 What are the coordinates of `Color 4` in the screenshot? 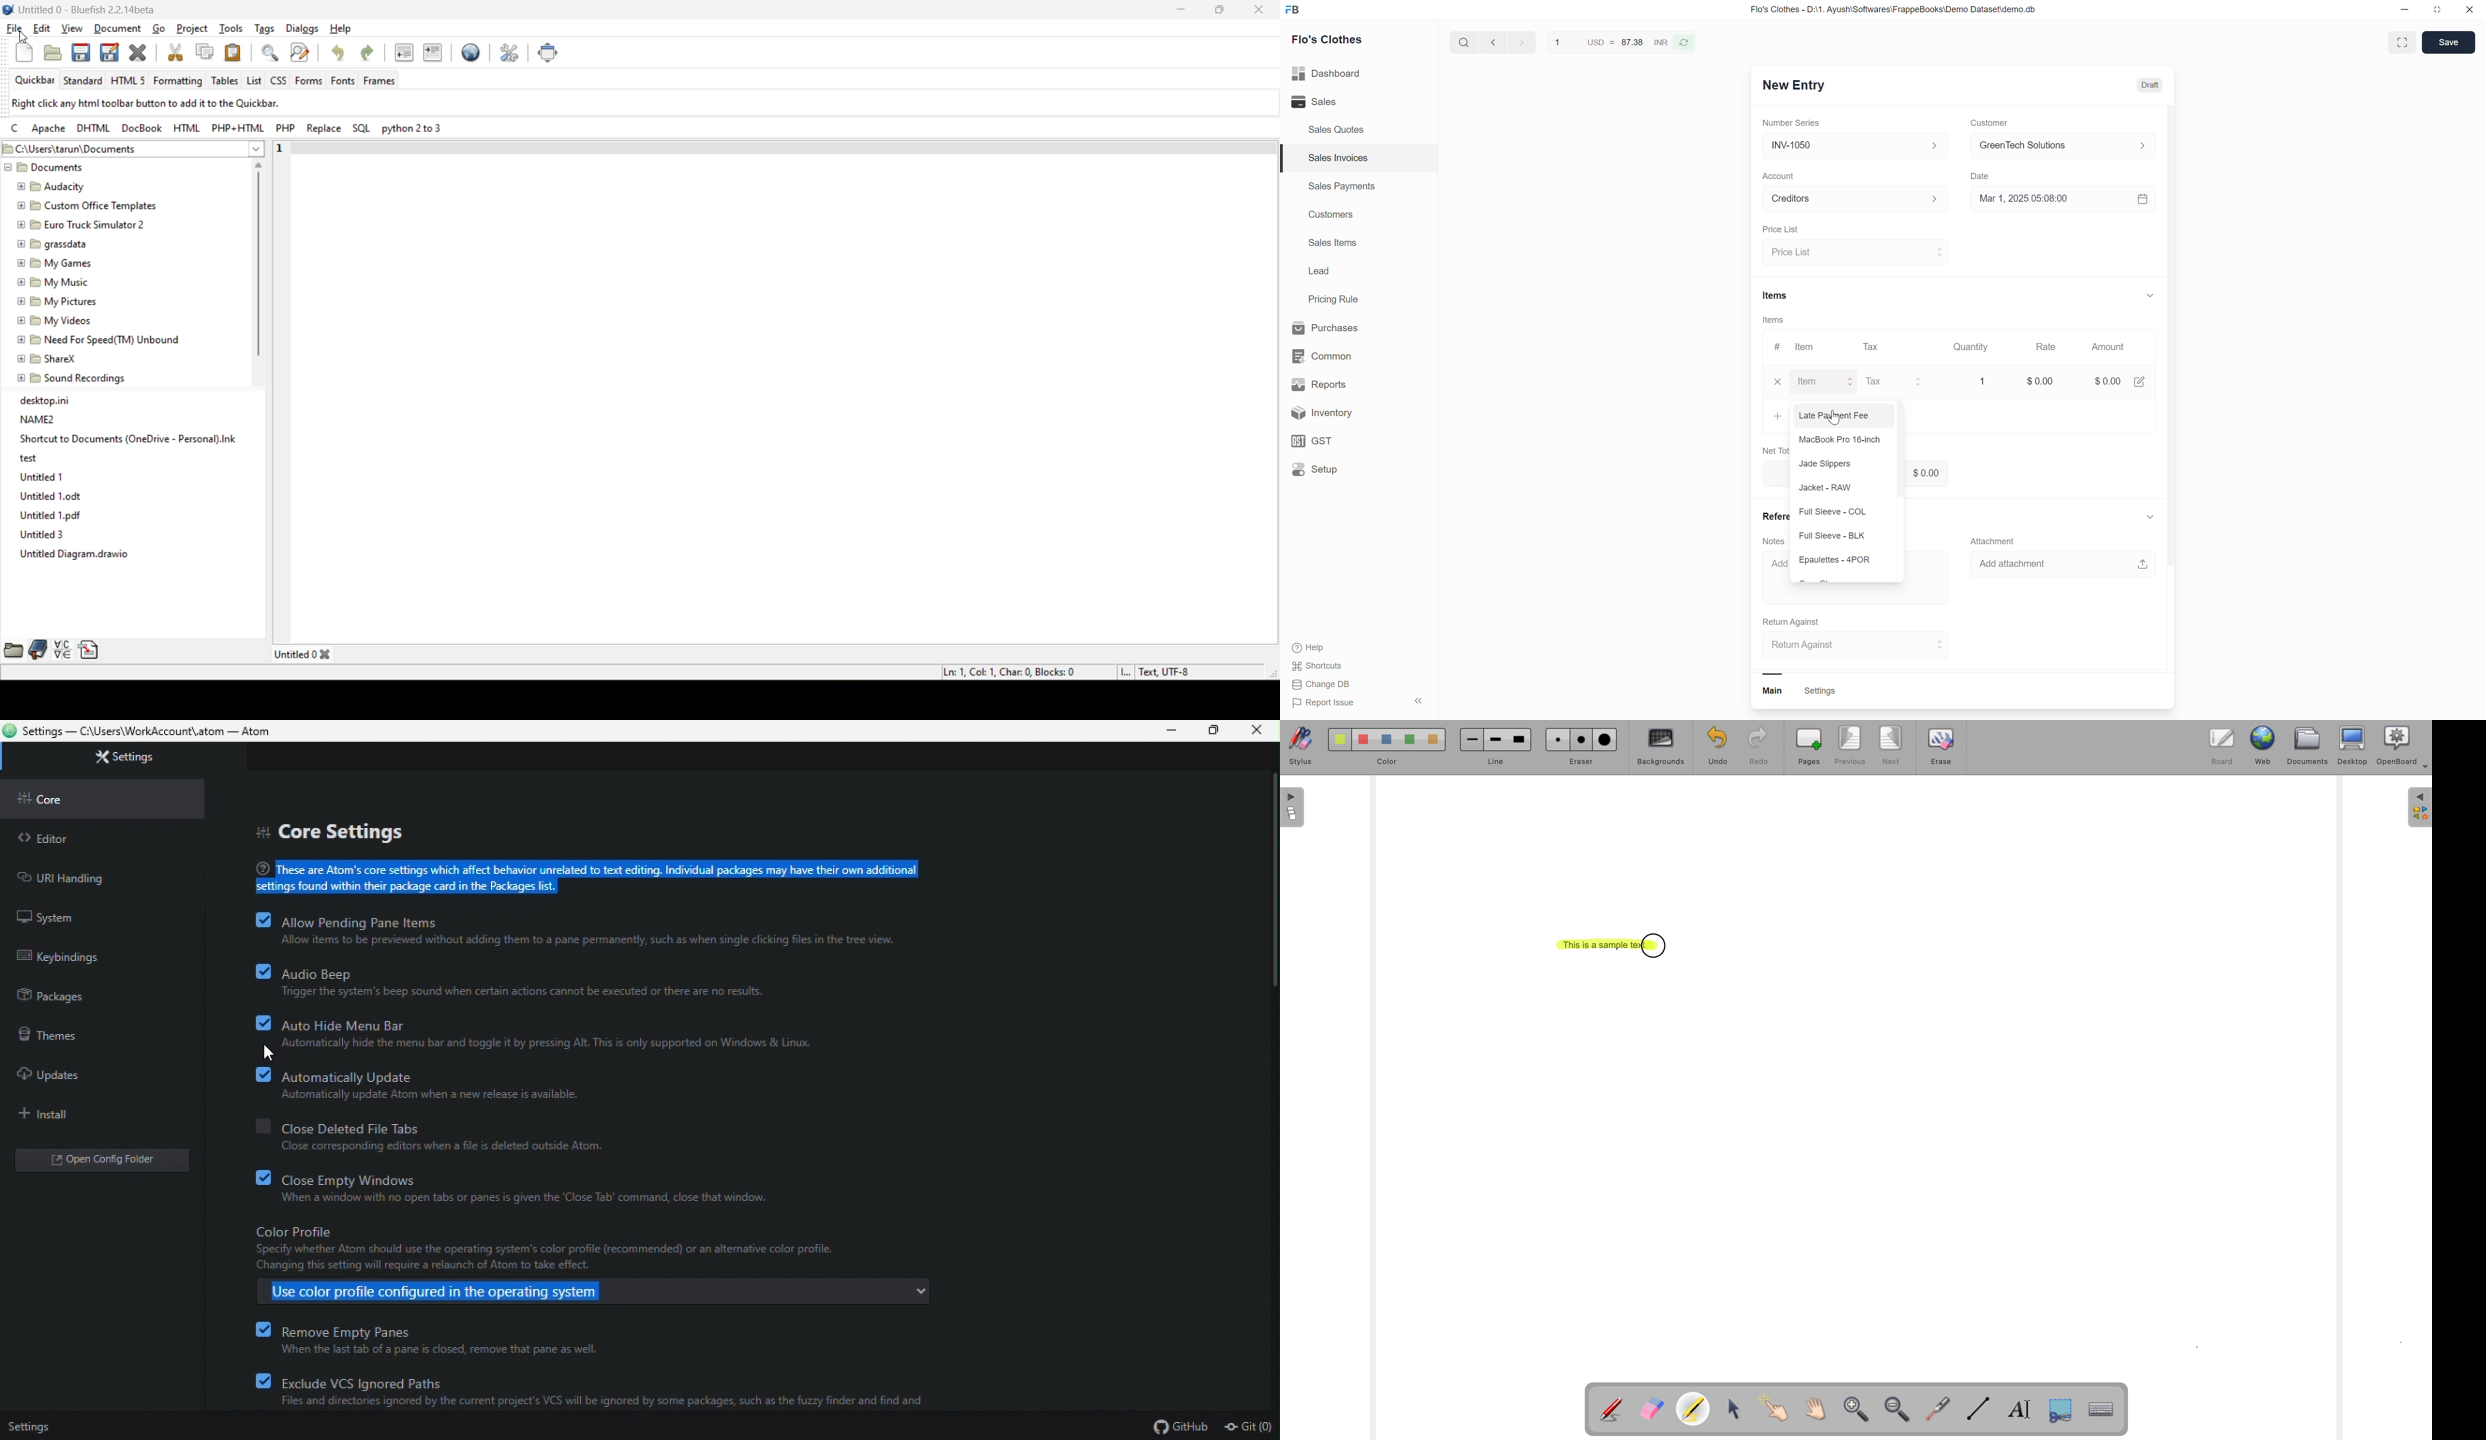 It's located at (1410, 740).